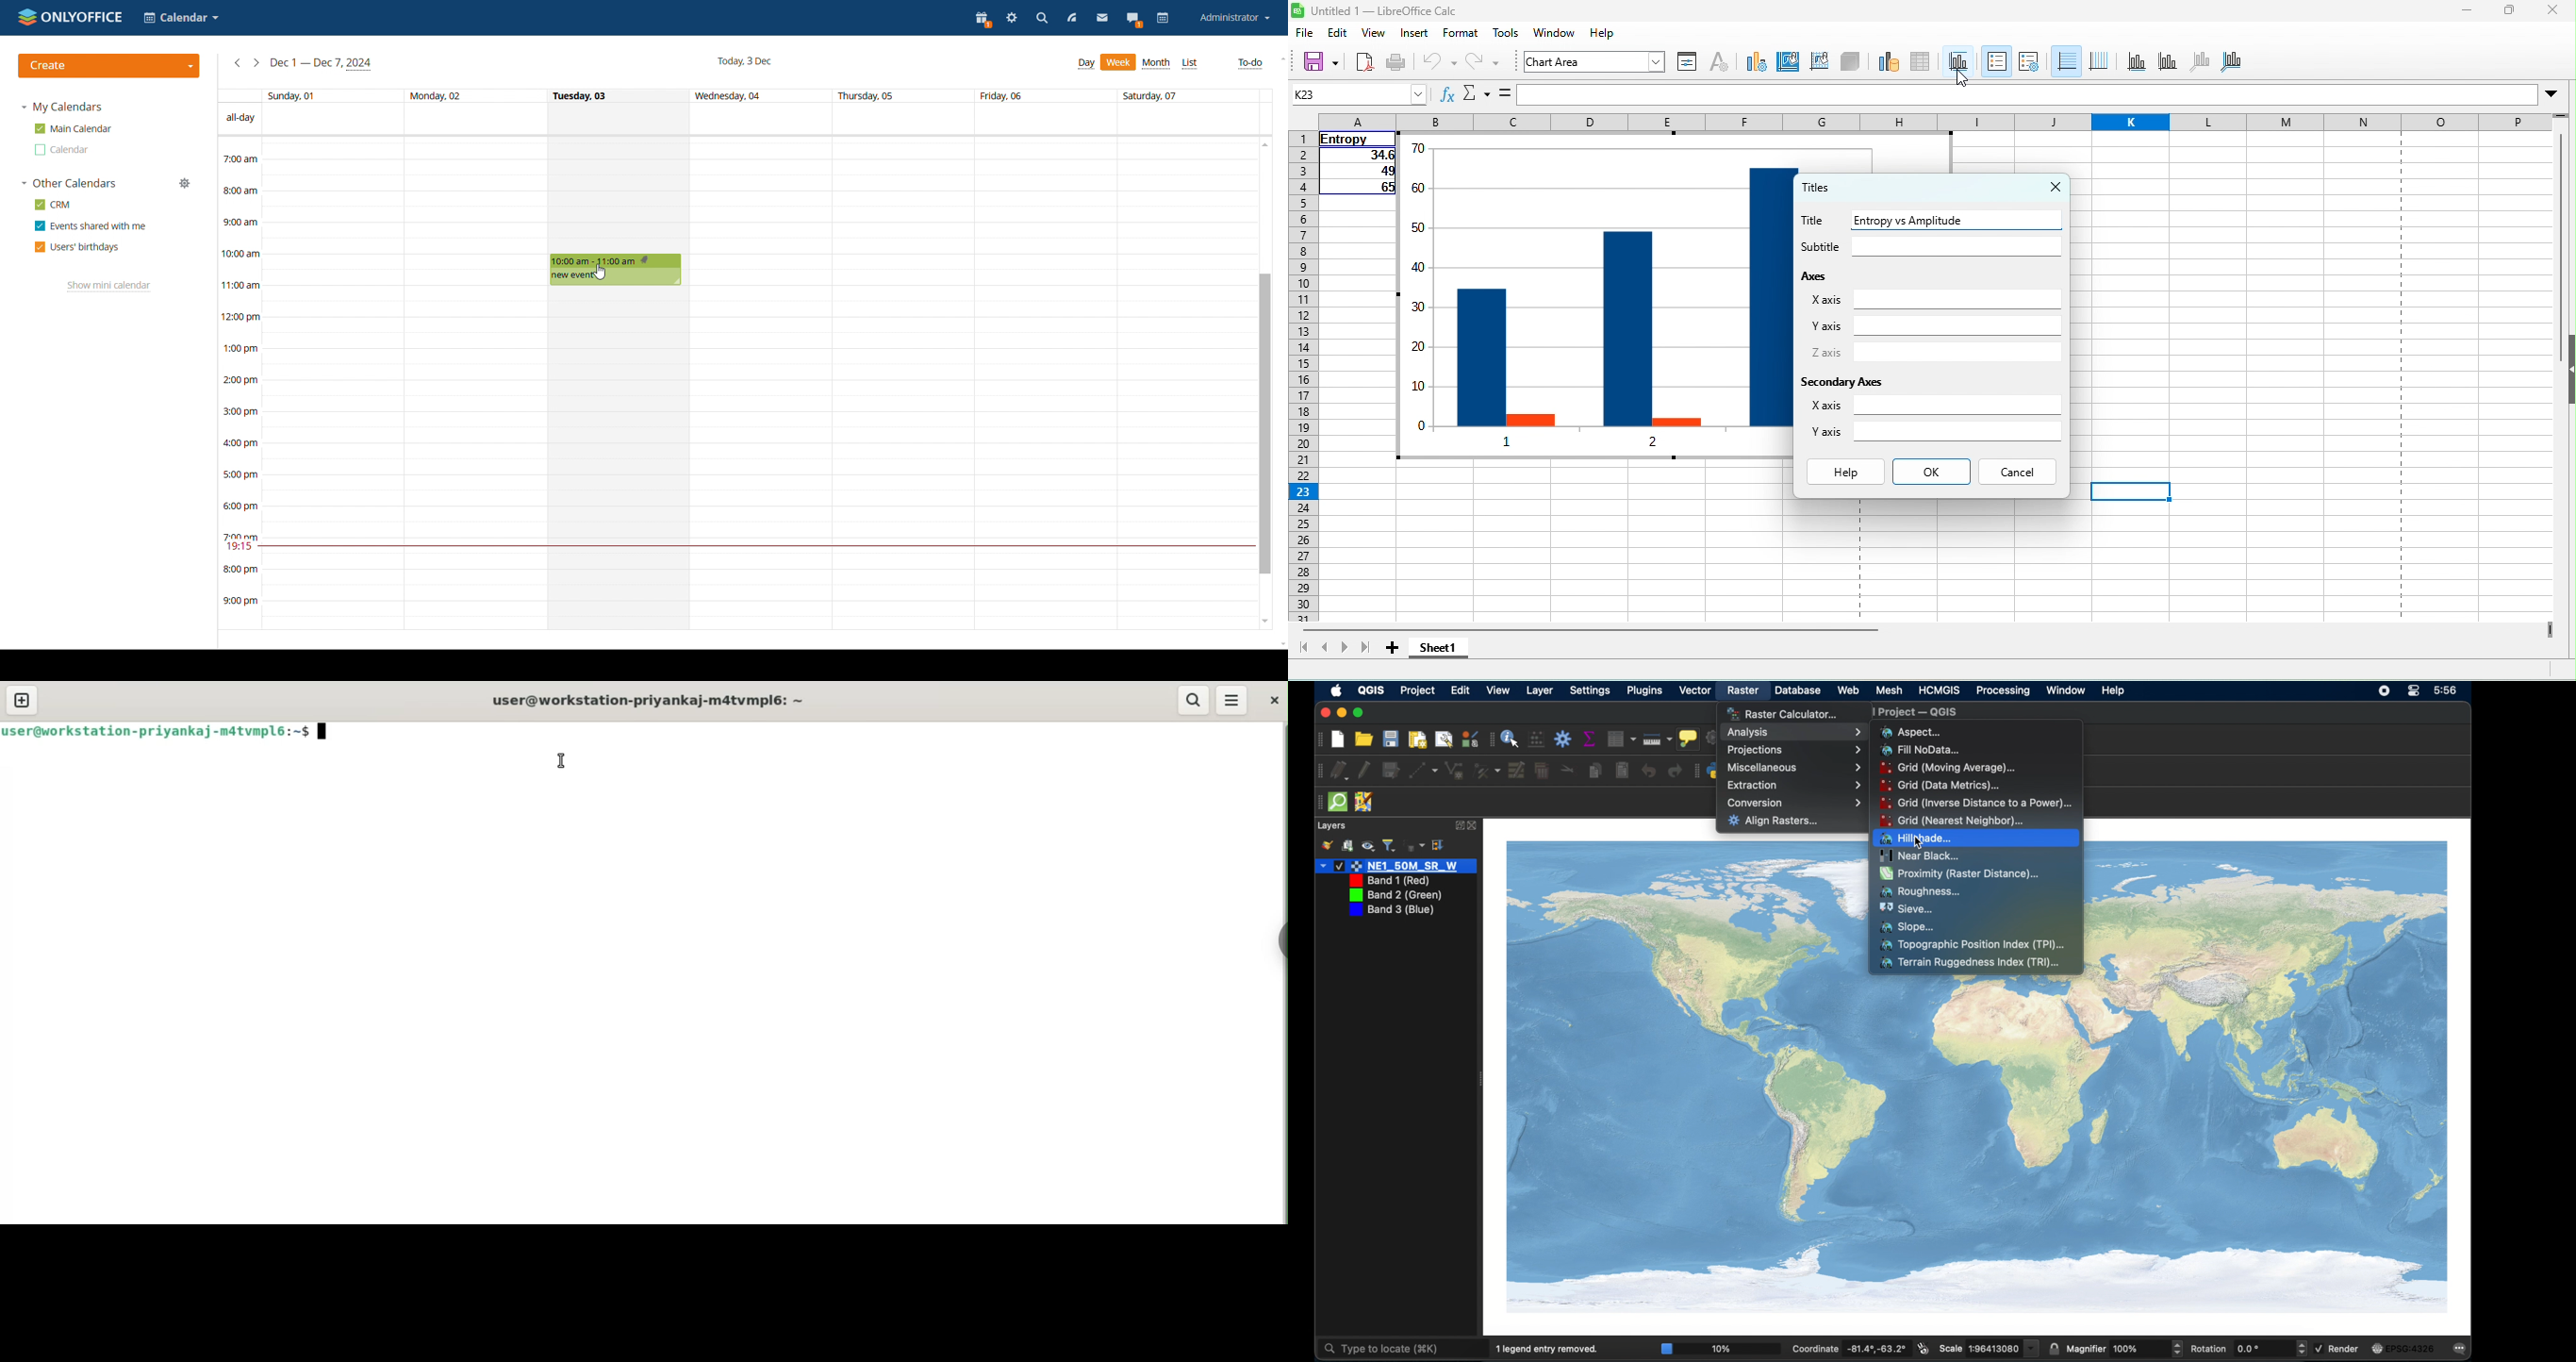  I want to click on new tab, so click(22, 700).